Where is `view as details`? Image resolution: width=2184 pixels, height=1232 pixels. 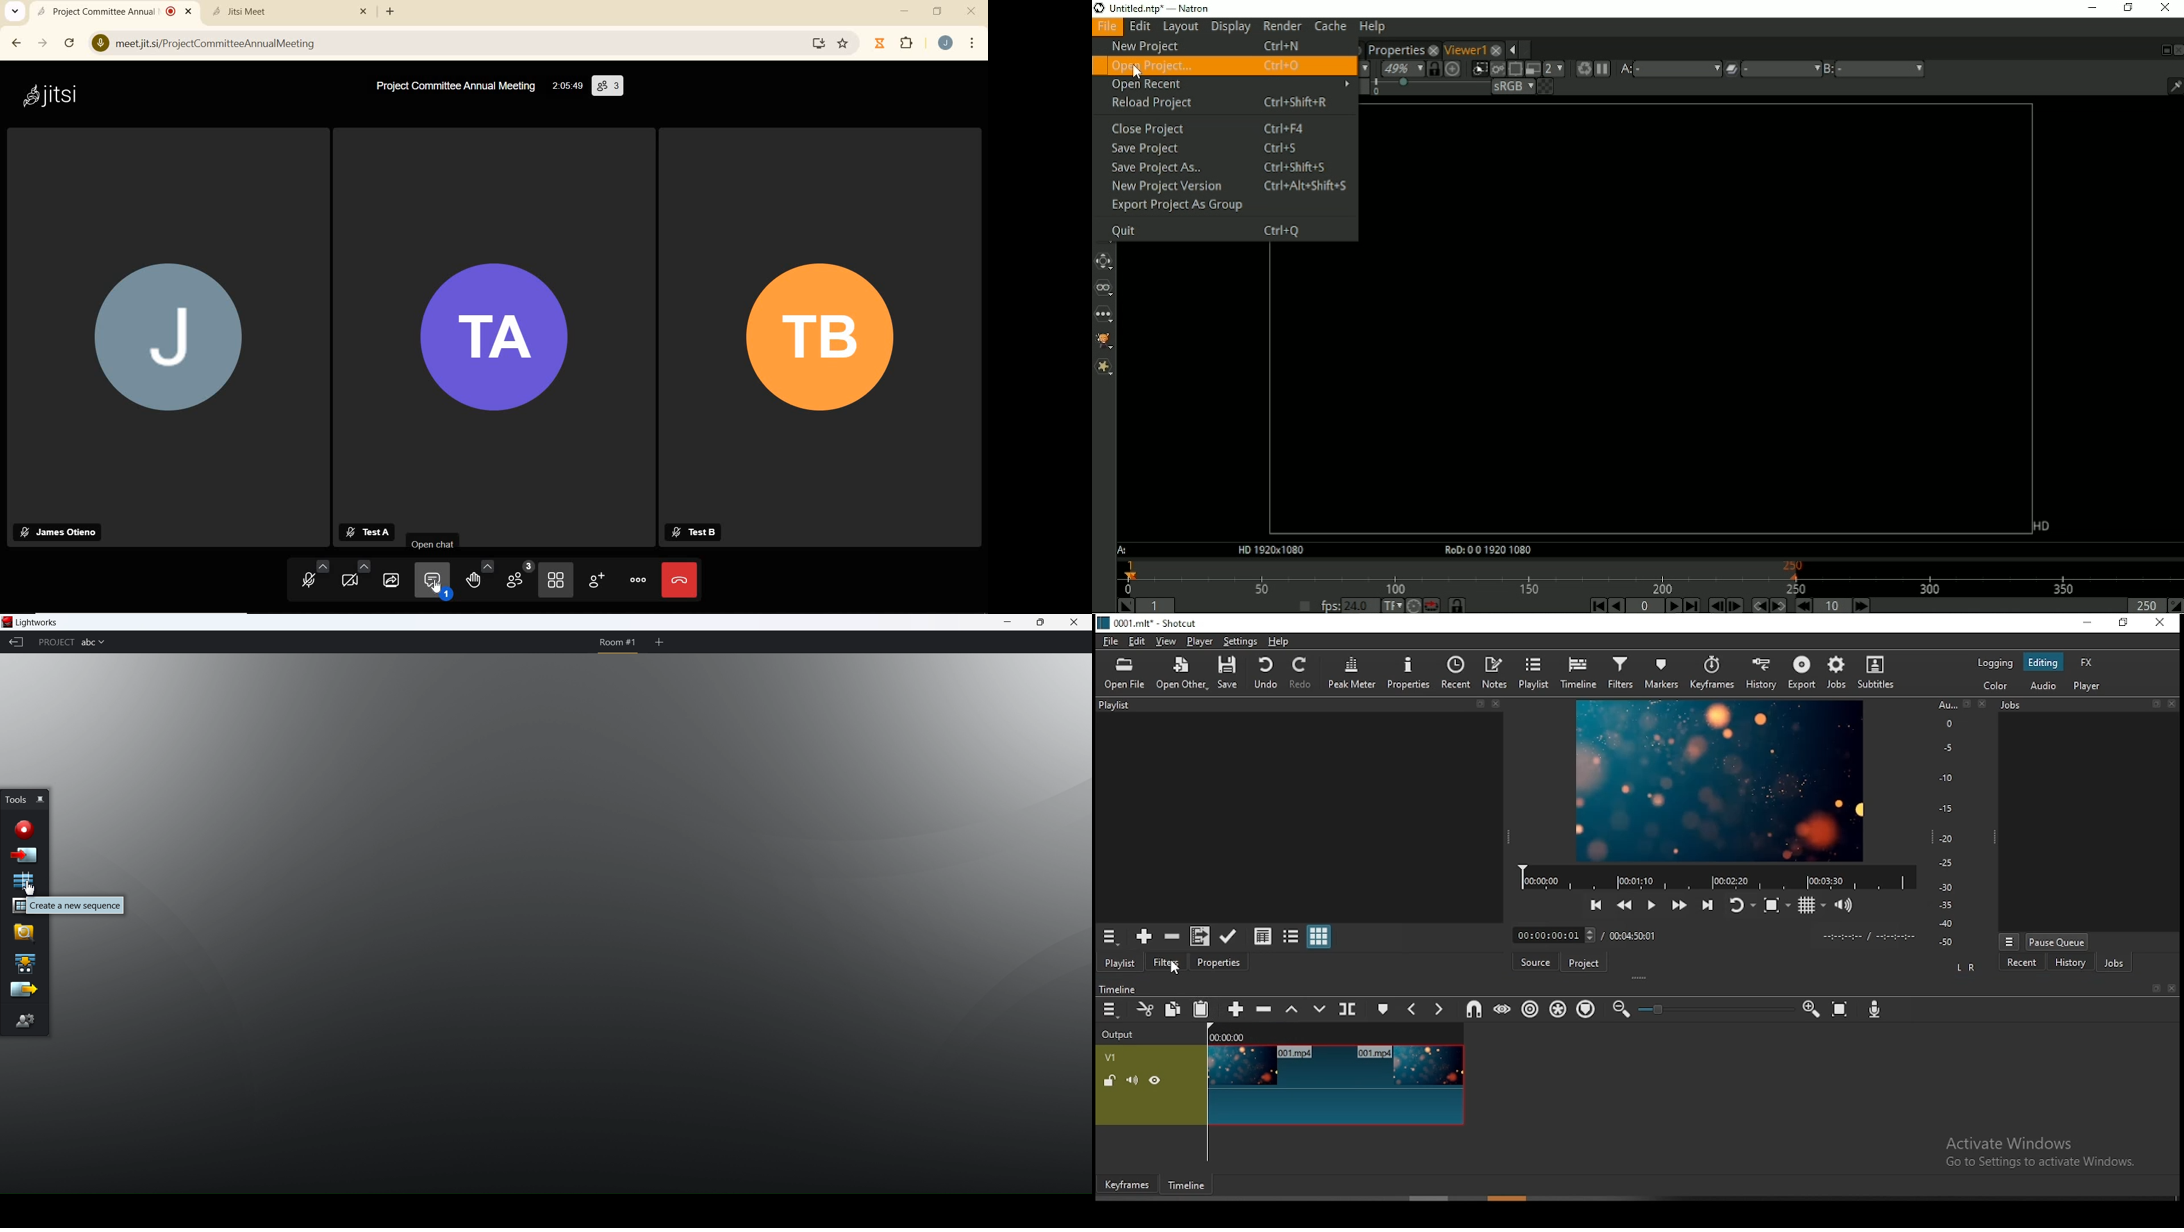 view as details is located at coordinates (1263, 936).